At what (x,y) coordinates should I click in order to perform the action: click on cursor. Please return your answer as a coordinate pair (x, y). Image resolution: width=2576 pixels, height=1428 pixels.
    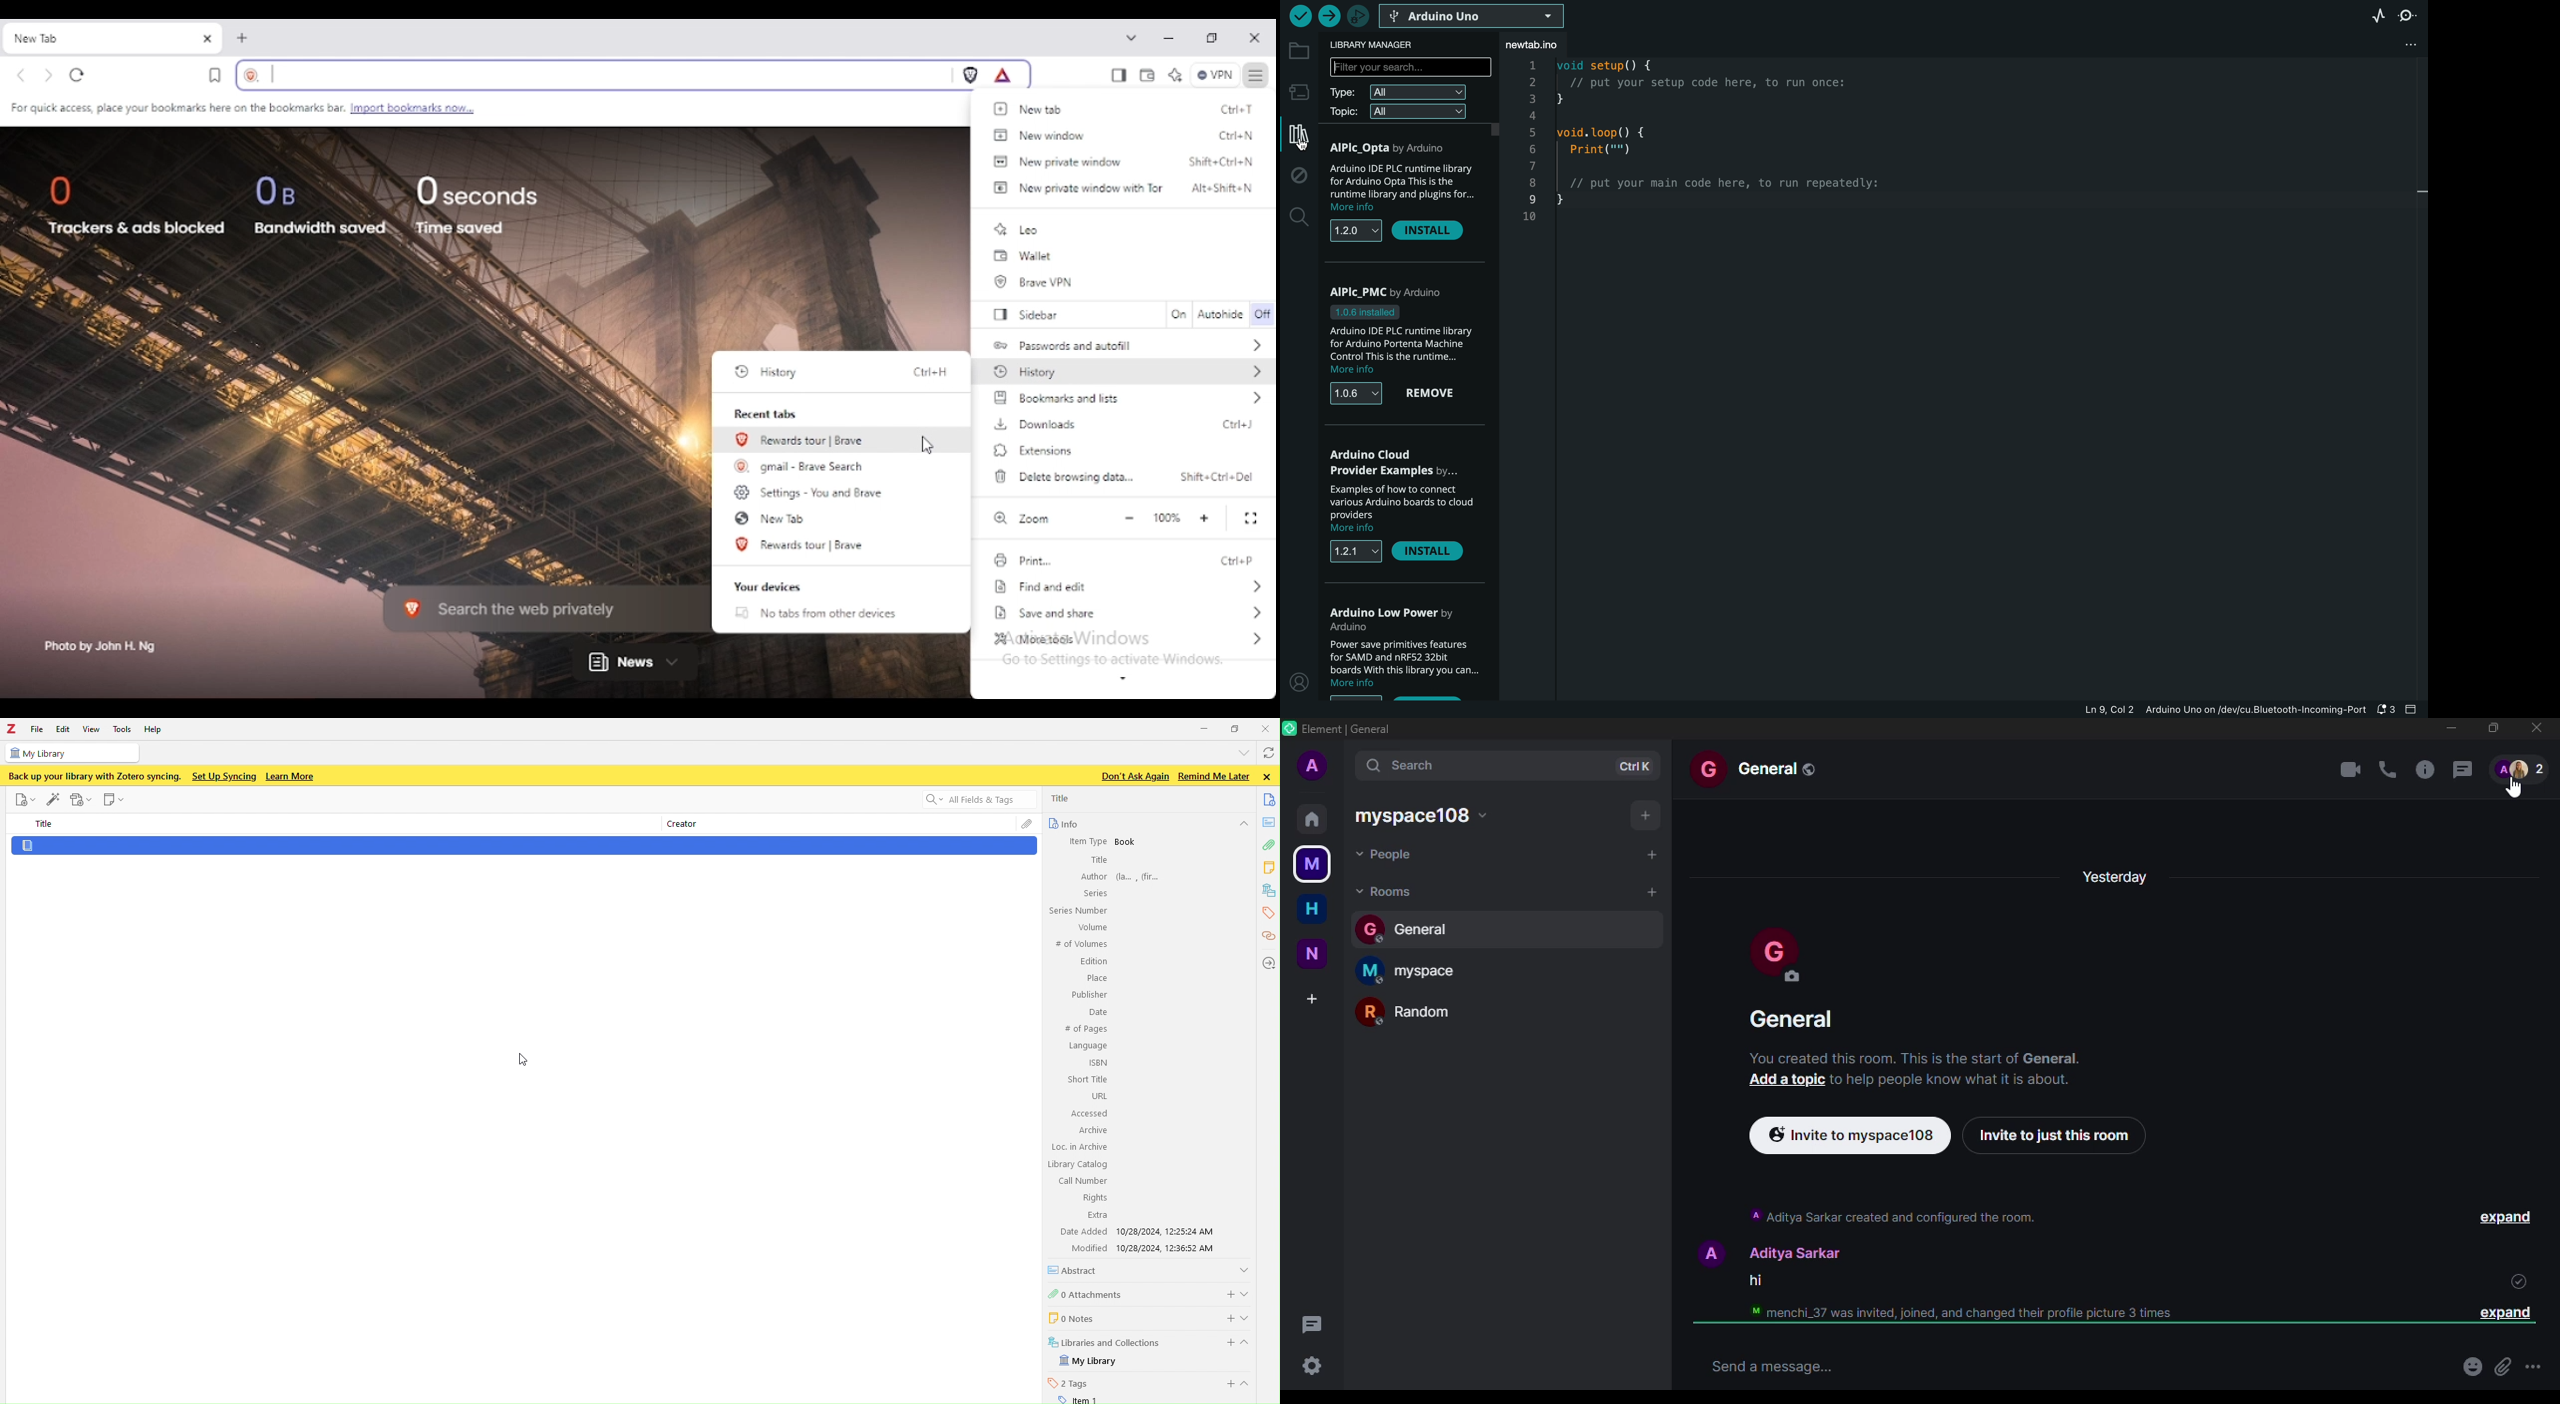
    Looking at the image, I should click on (525, 1058).